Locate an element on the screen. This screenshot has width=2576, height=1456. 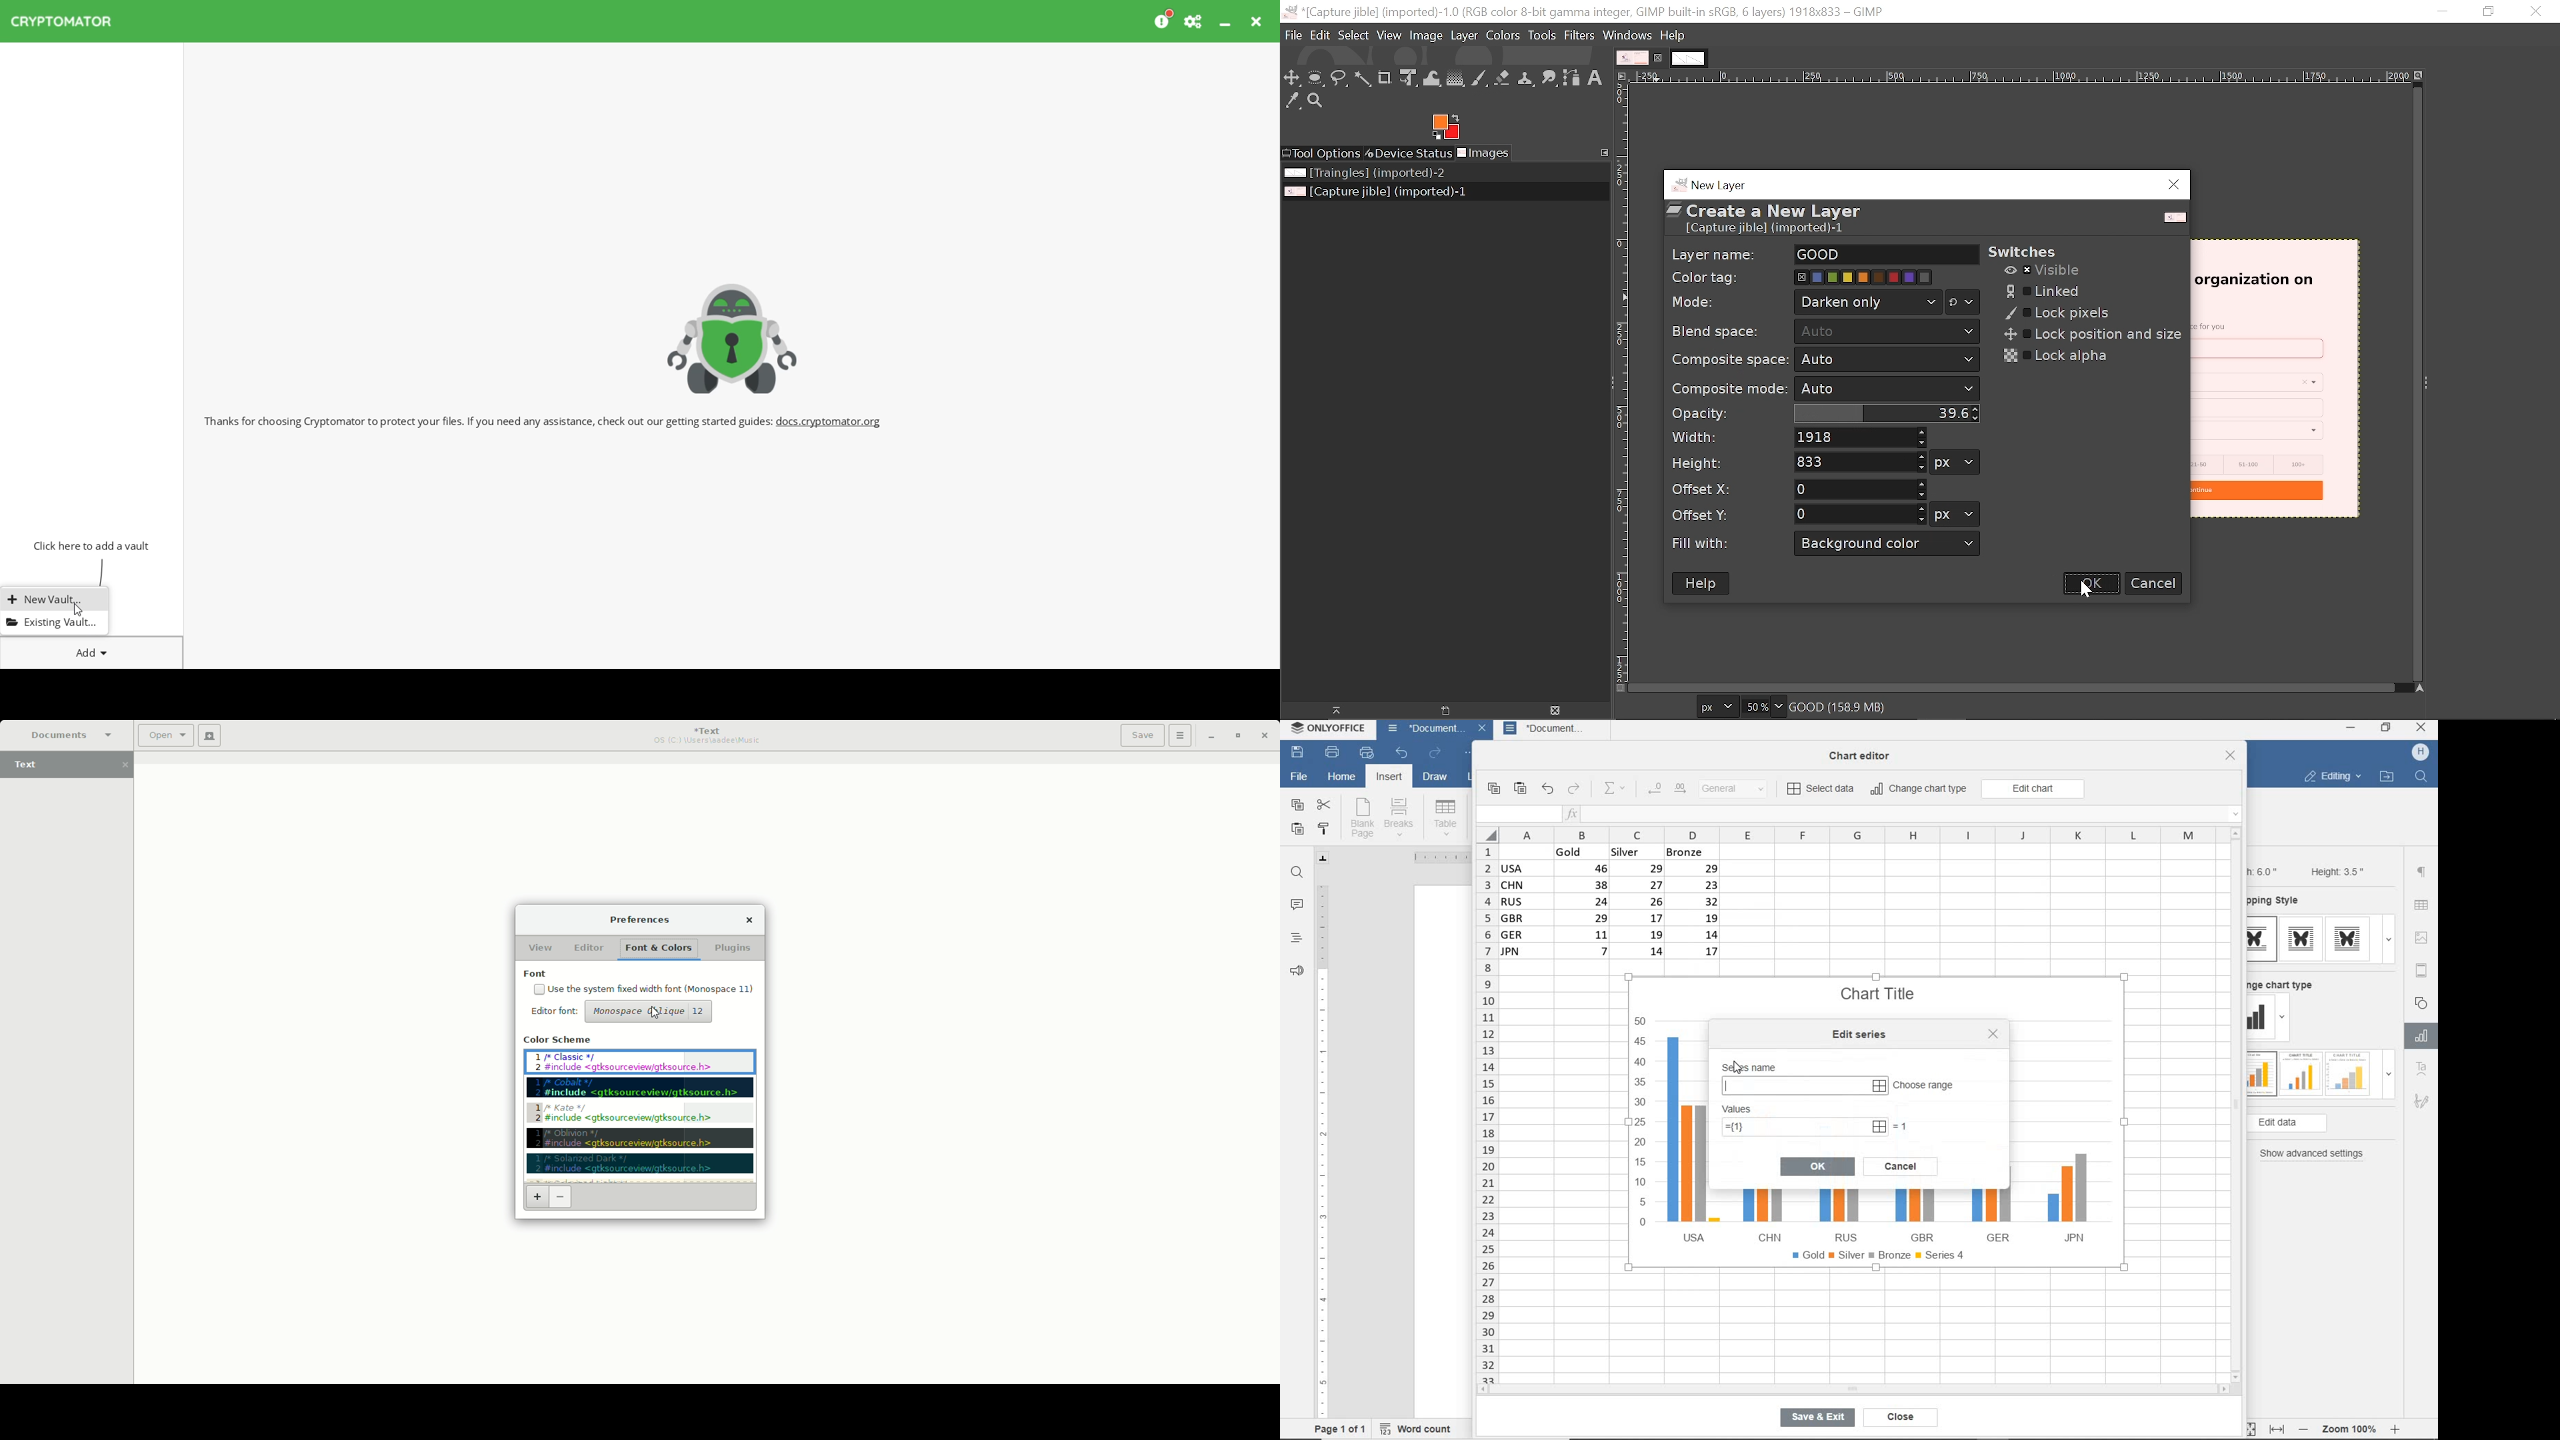
document name is located at coordinates (1422, 730).